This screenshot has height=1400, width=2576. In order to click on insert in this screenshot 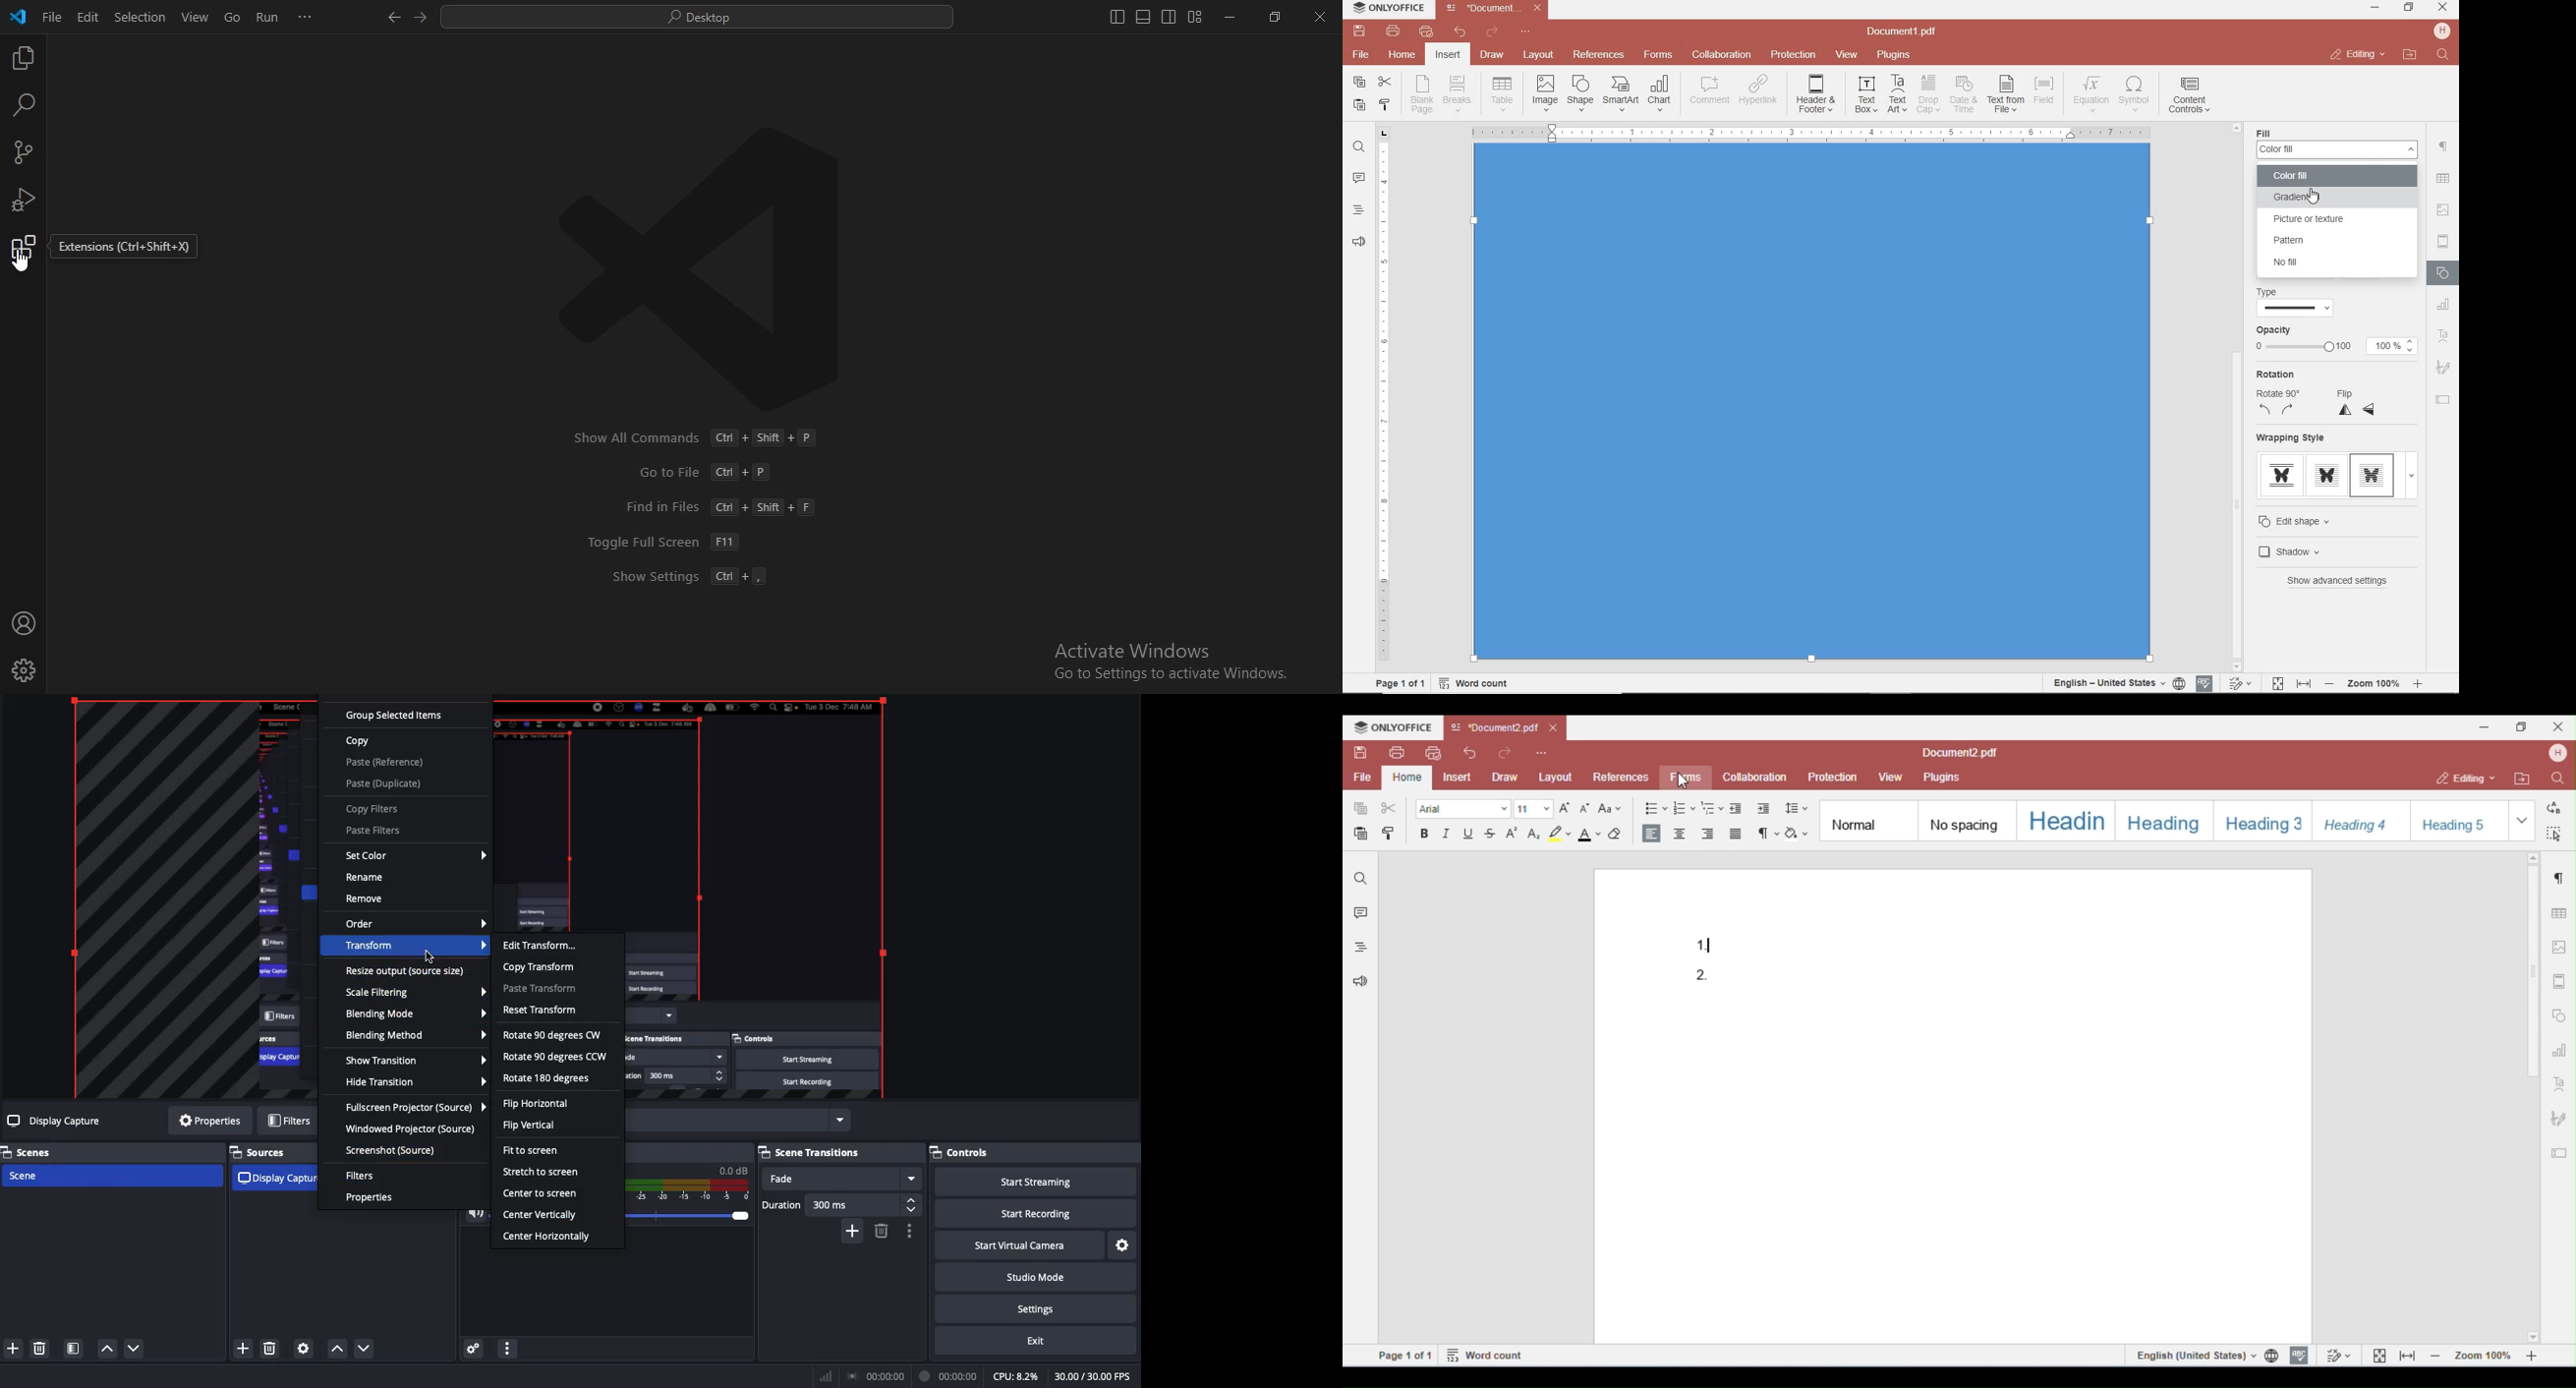, I will do `click(1447, 56)`.